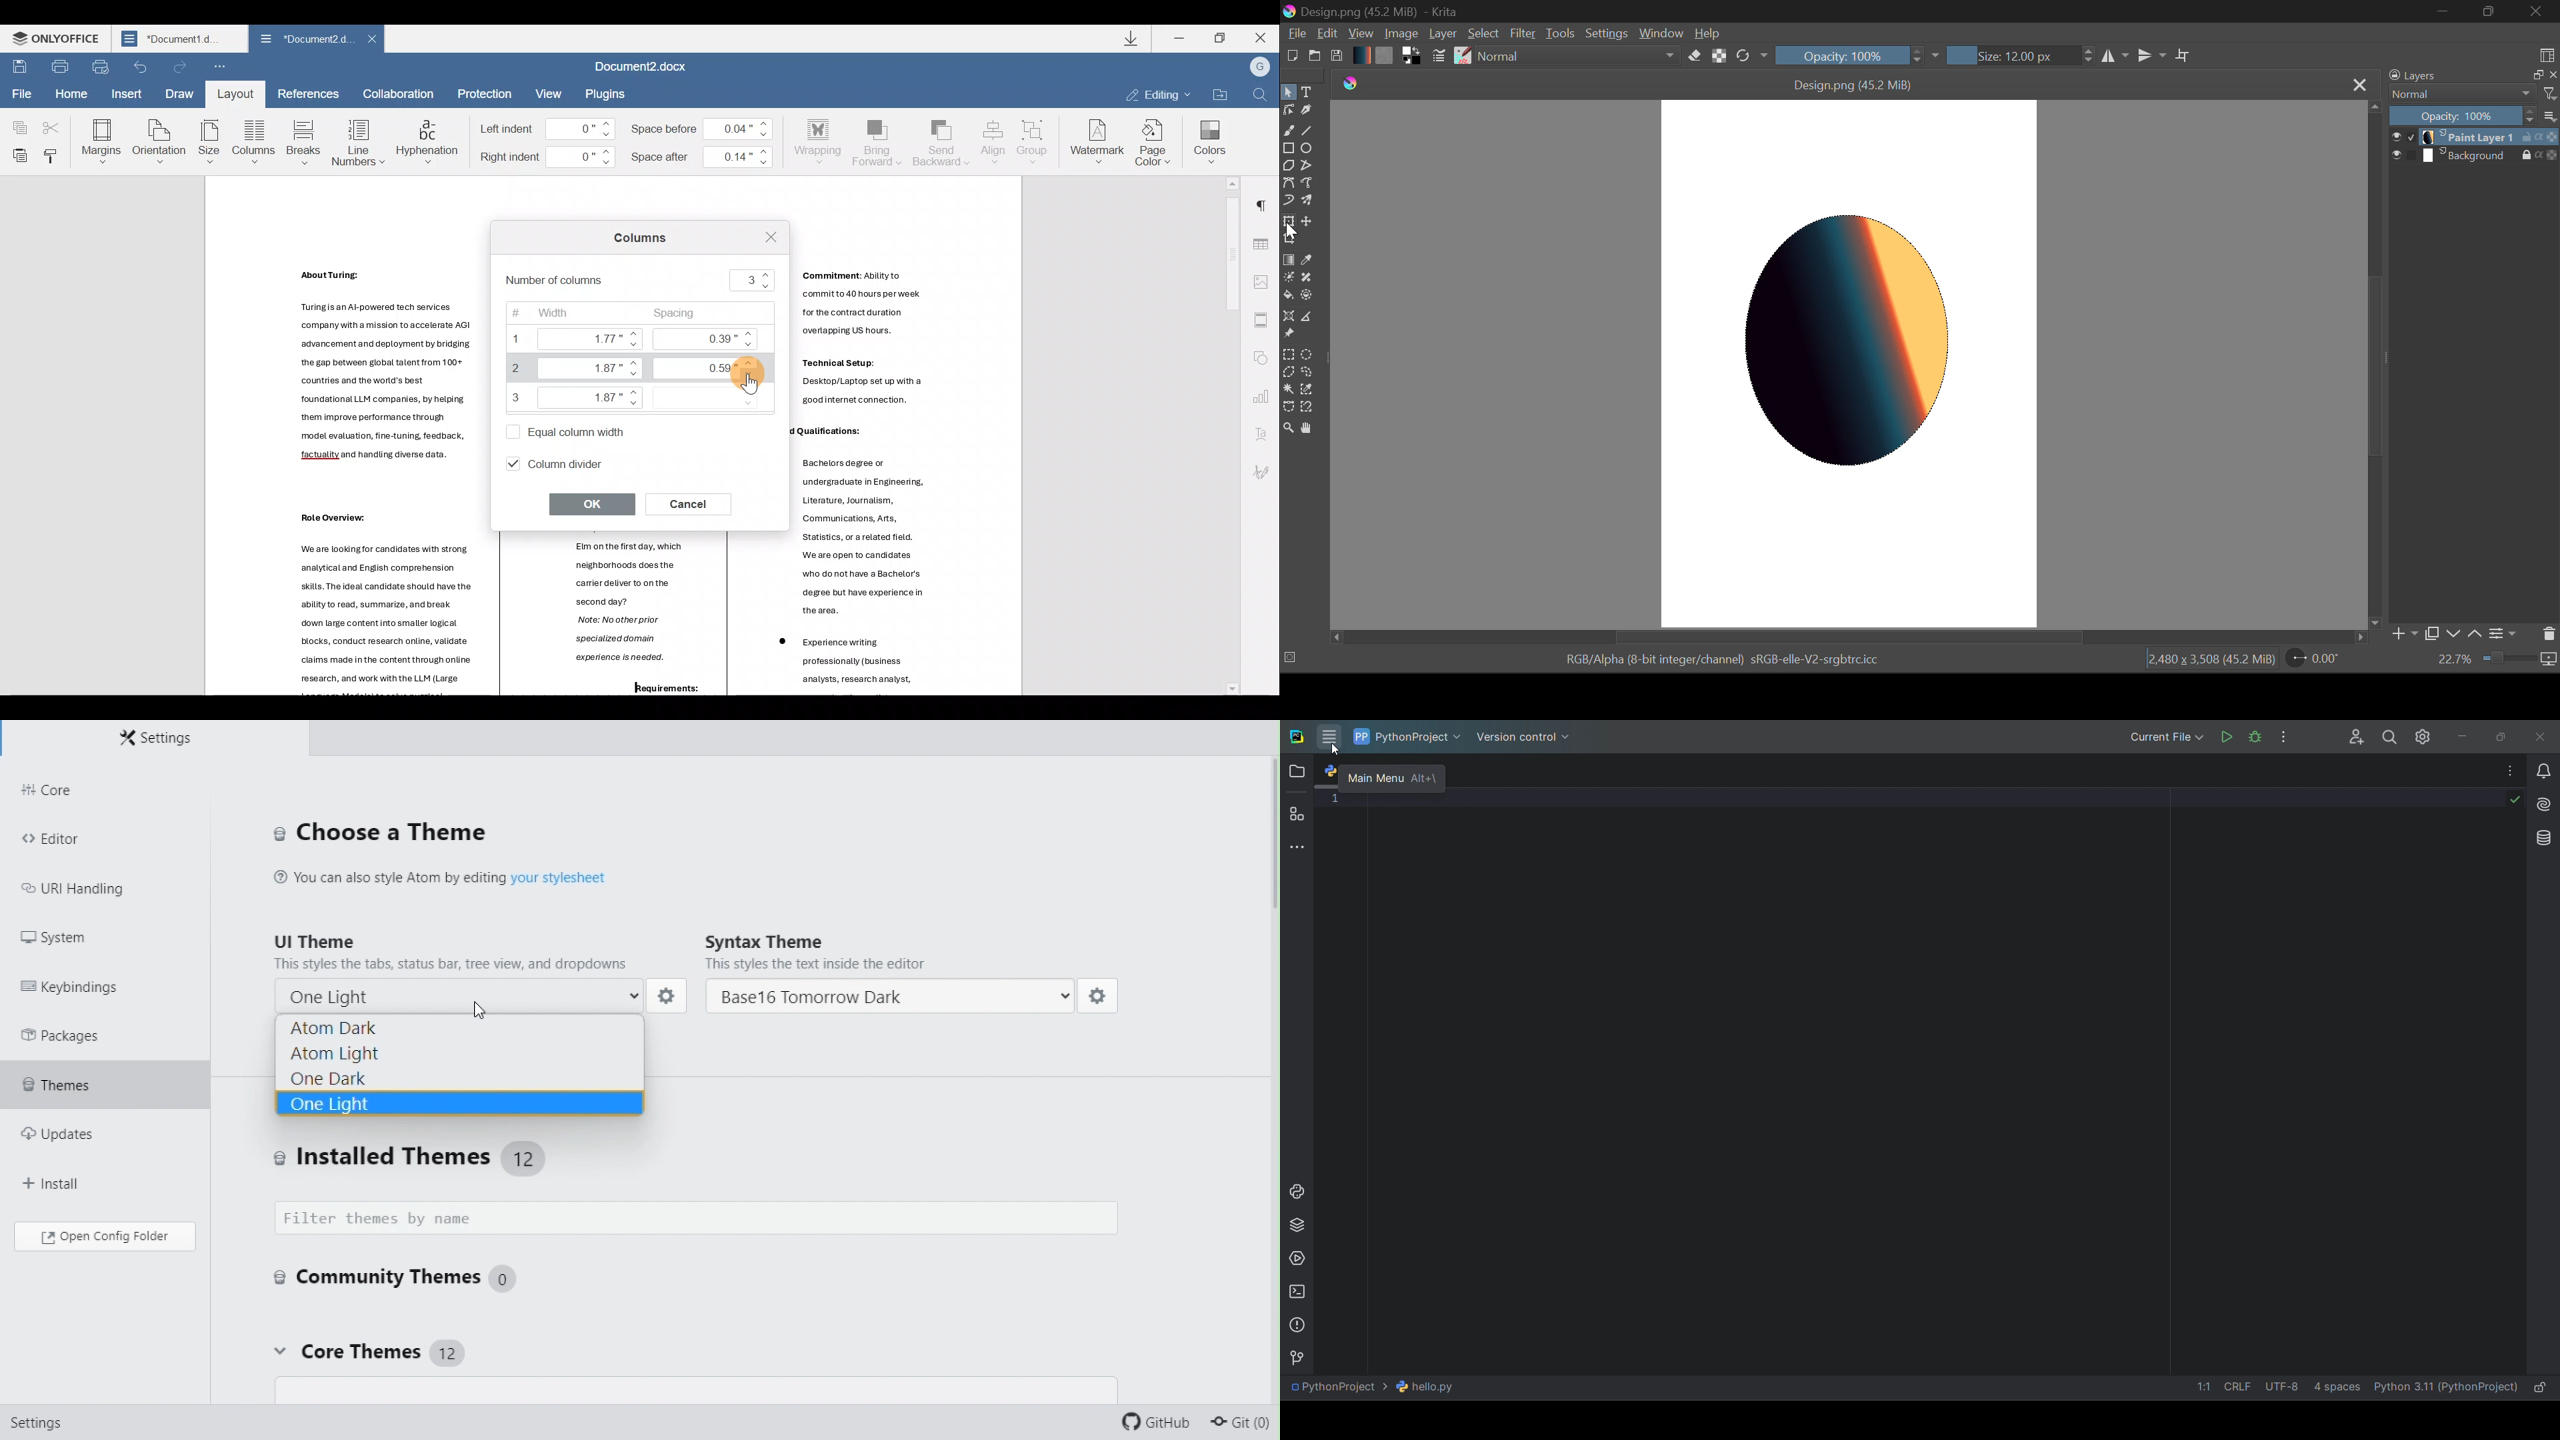 The height and width of the screenshot is (1456, 2576). Describe the element at coordinates (1265, 359) in the screenshot. I see `Shape settings` at that location.